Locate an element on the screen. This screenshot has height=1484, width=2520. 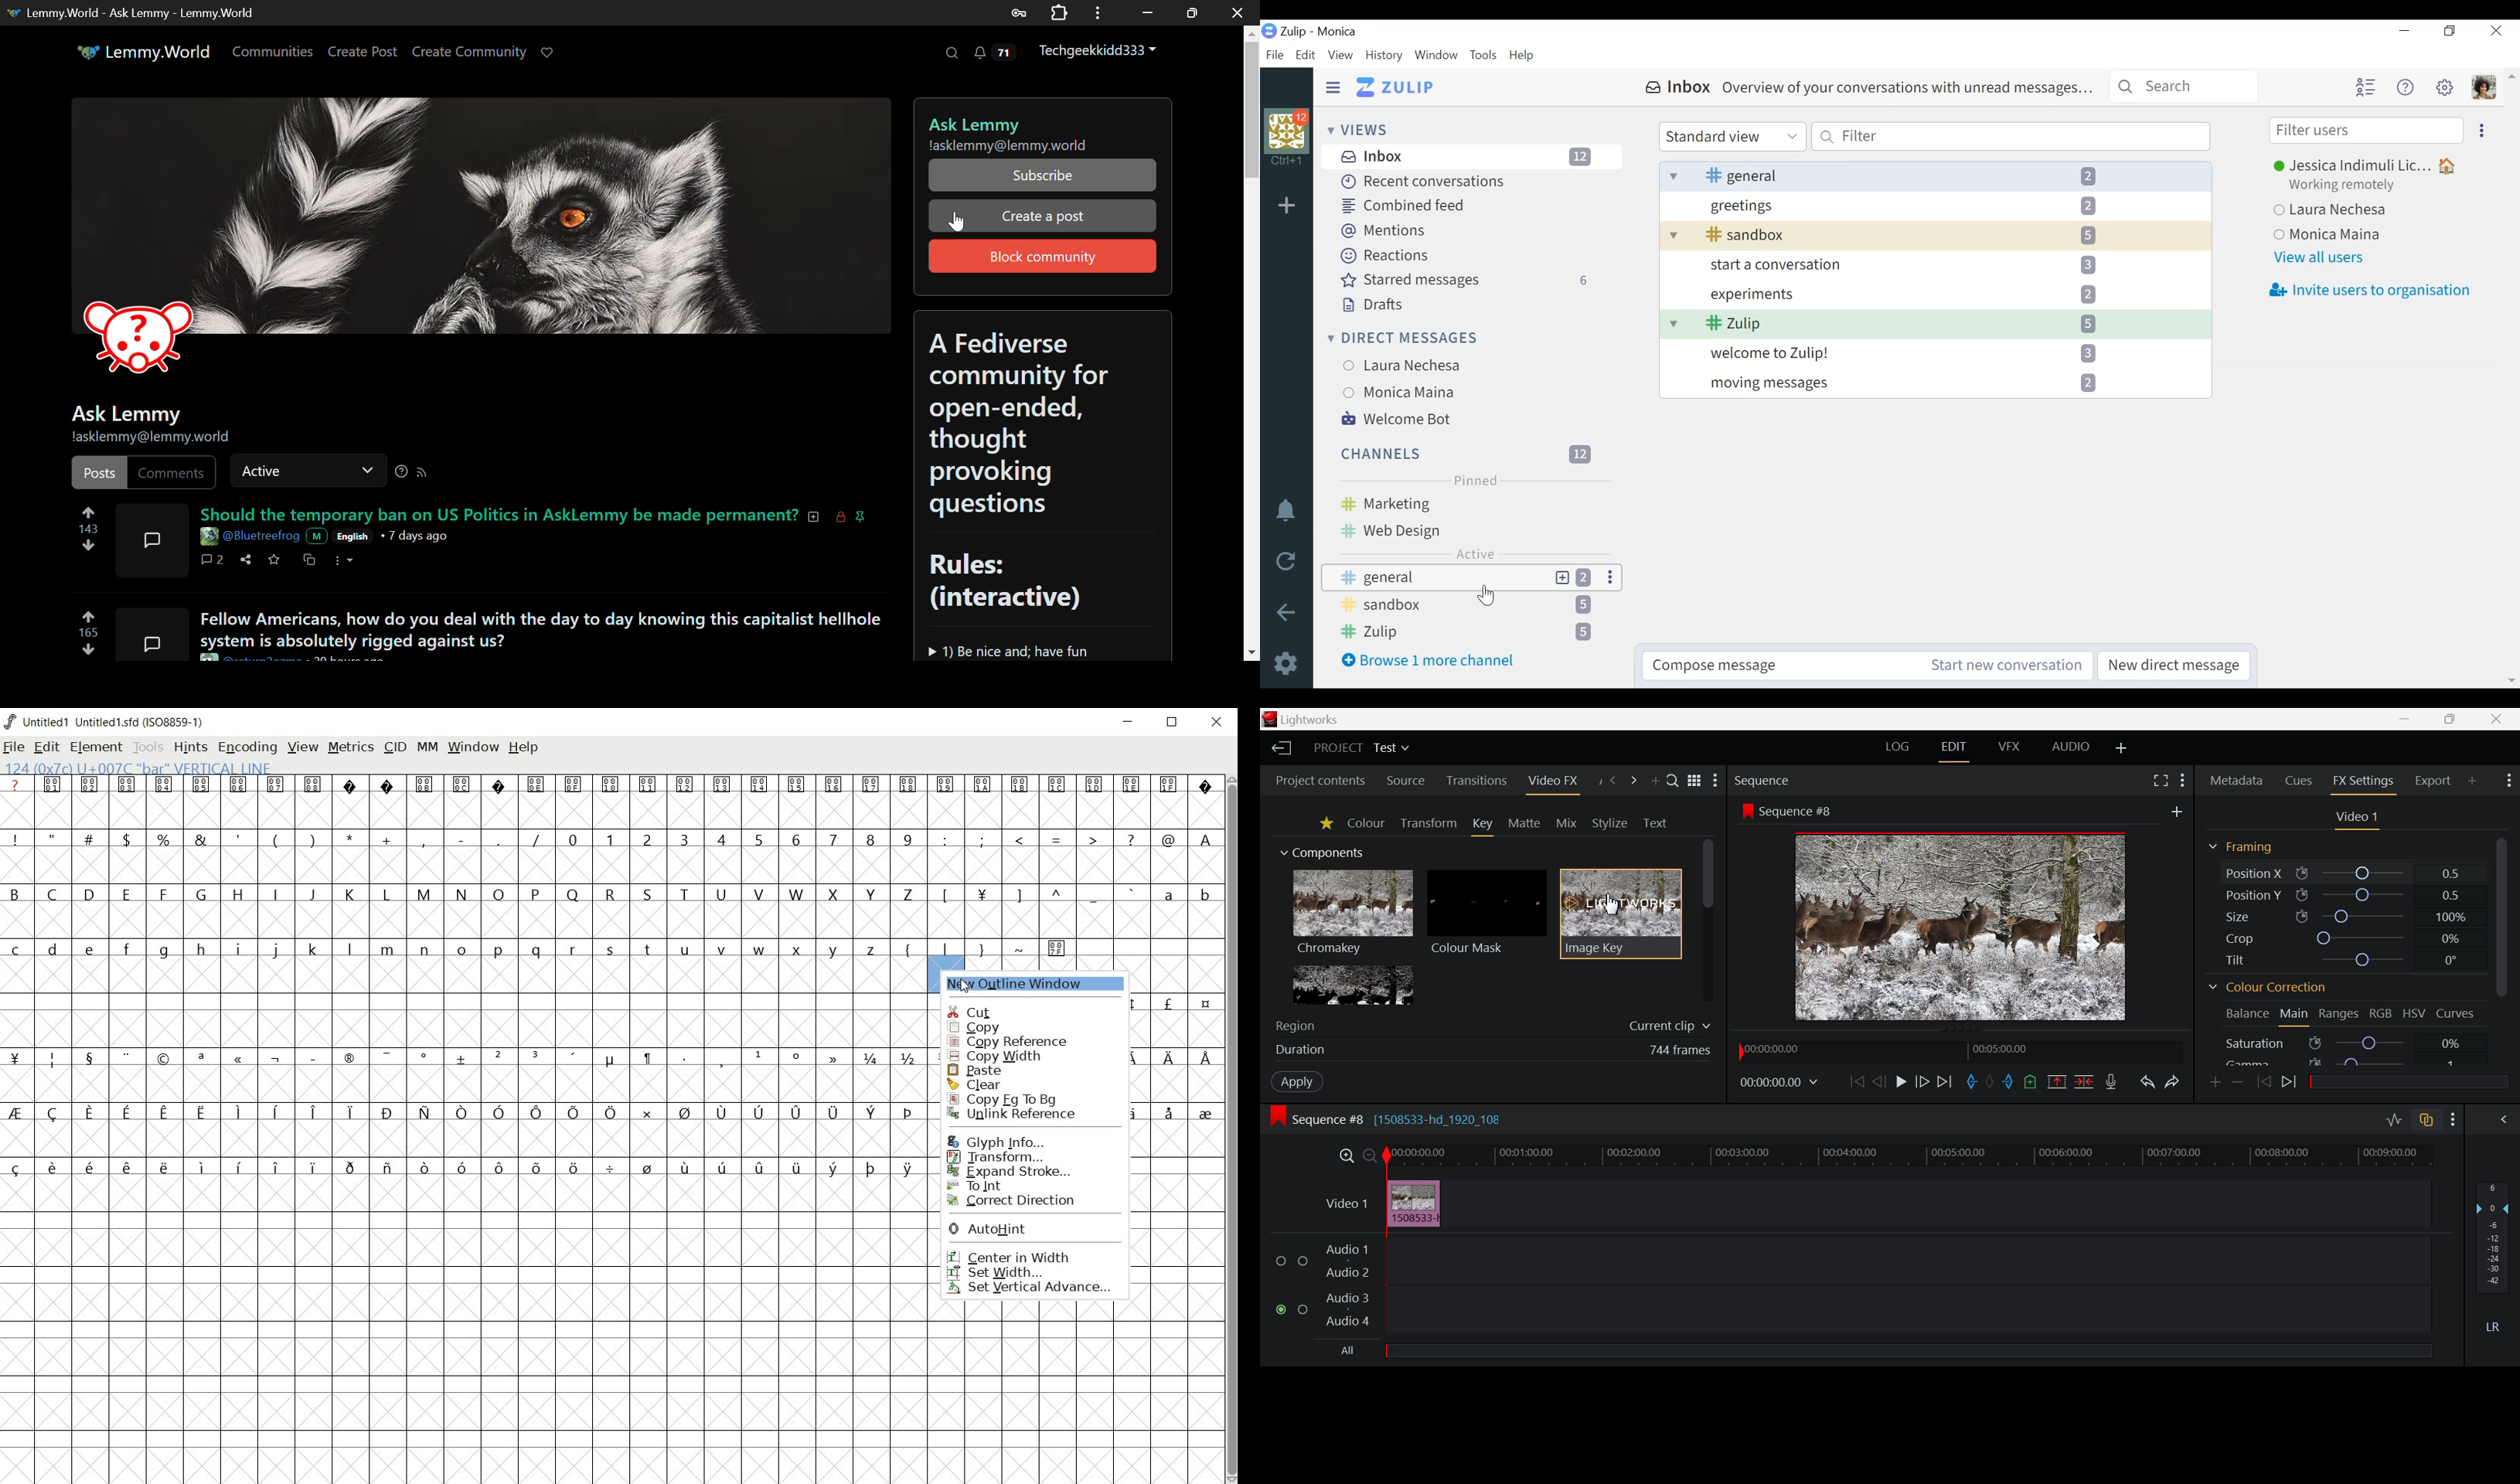
Delete/Cut is located at coordinates (2083, 1081).